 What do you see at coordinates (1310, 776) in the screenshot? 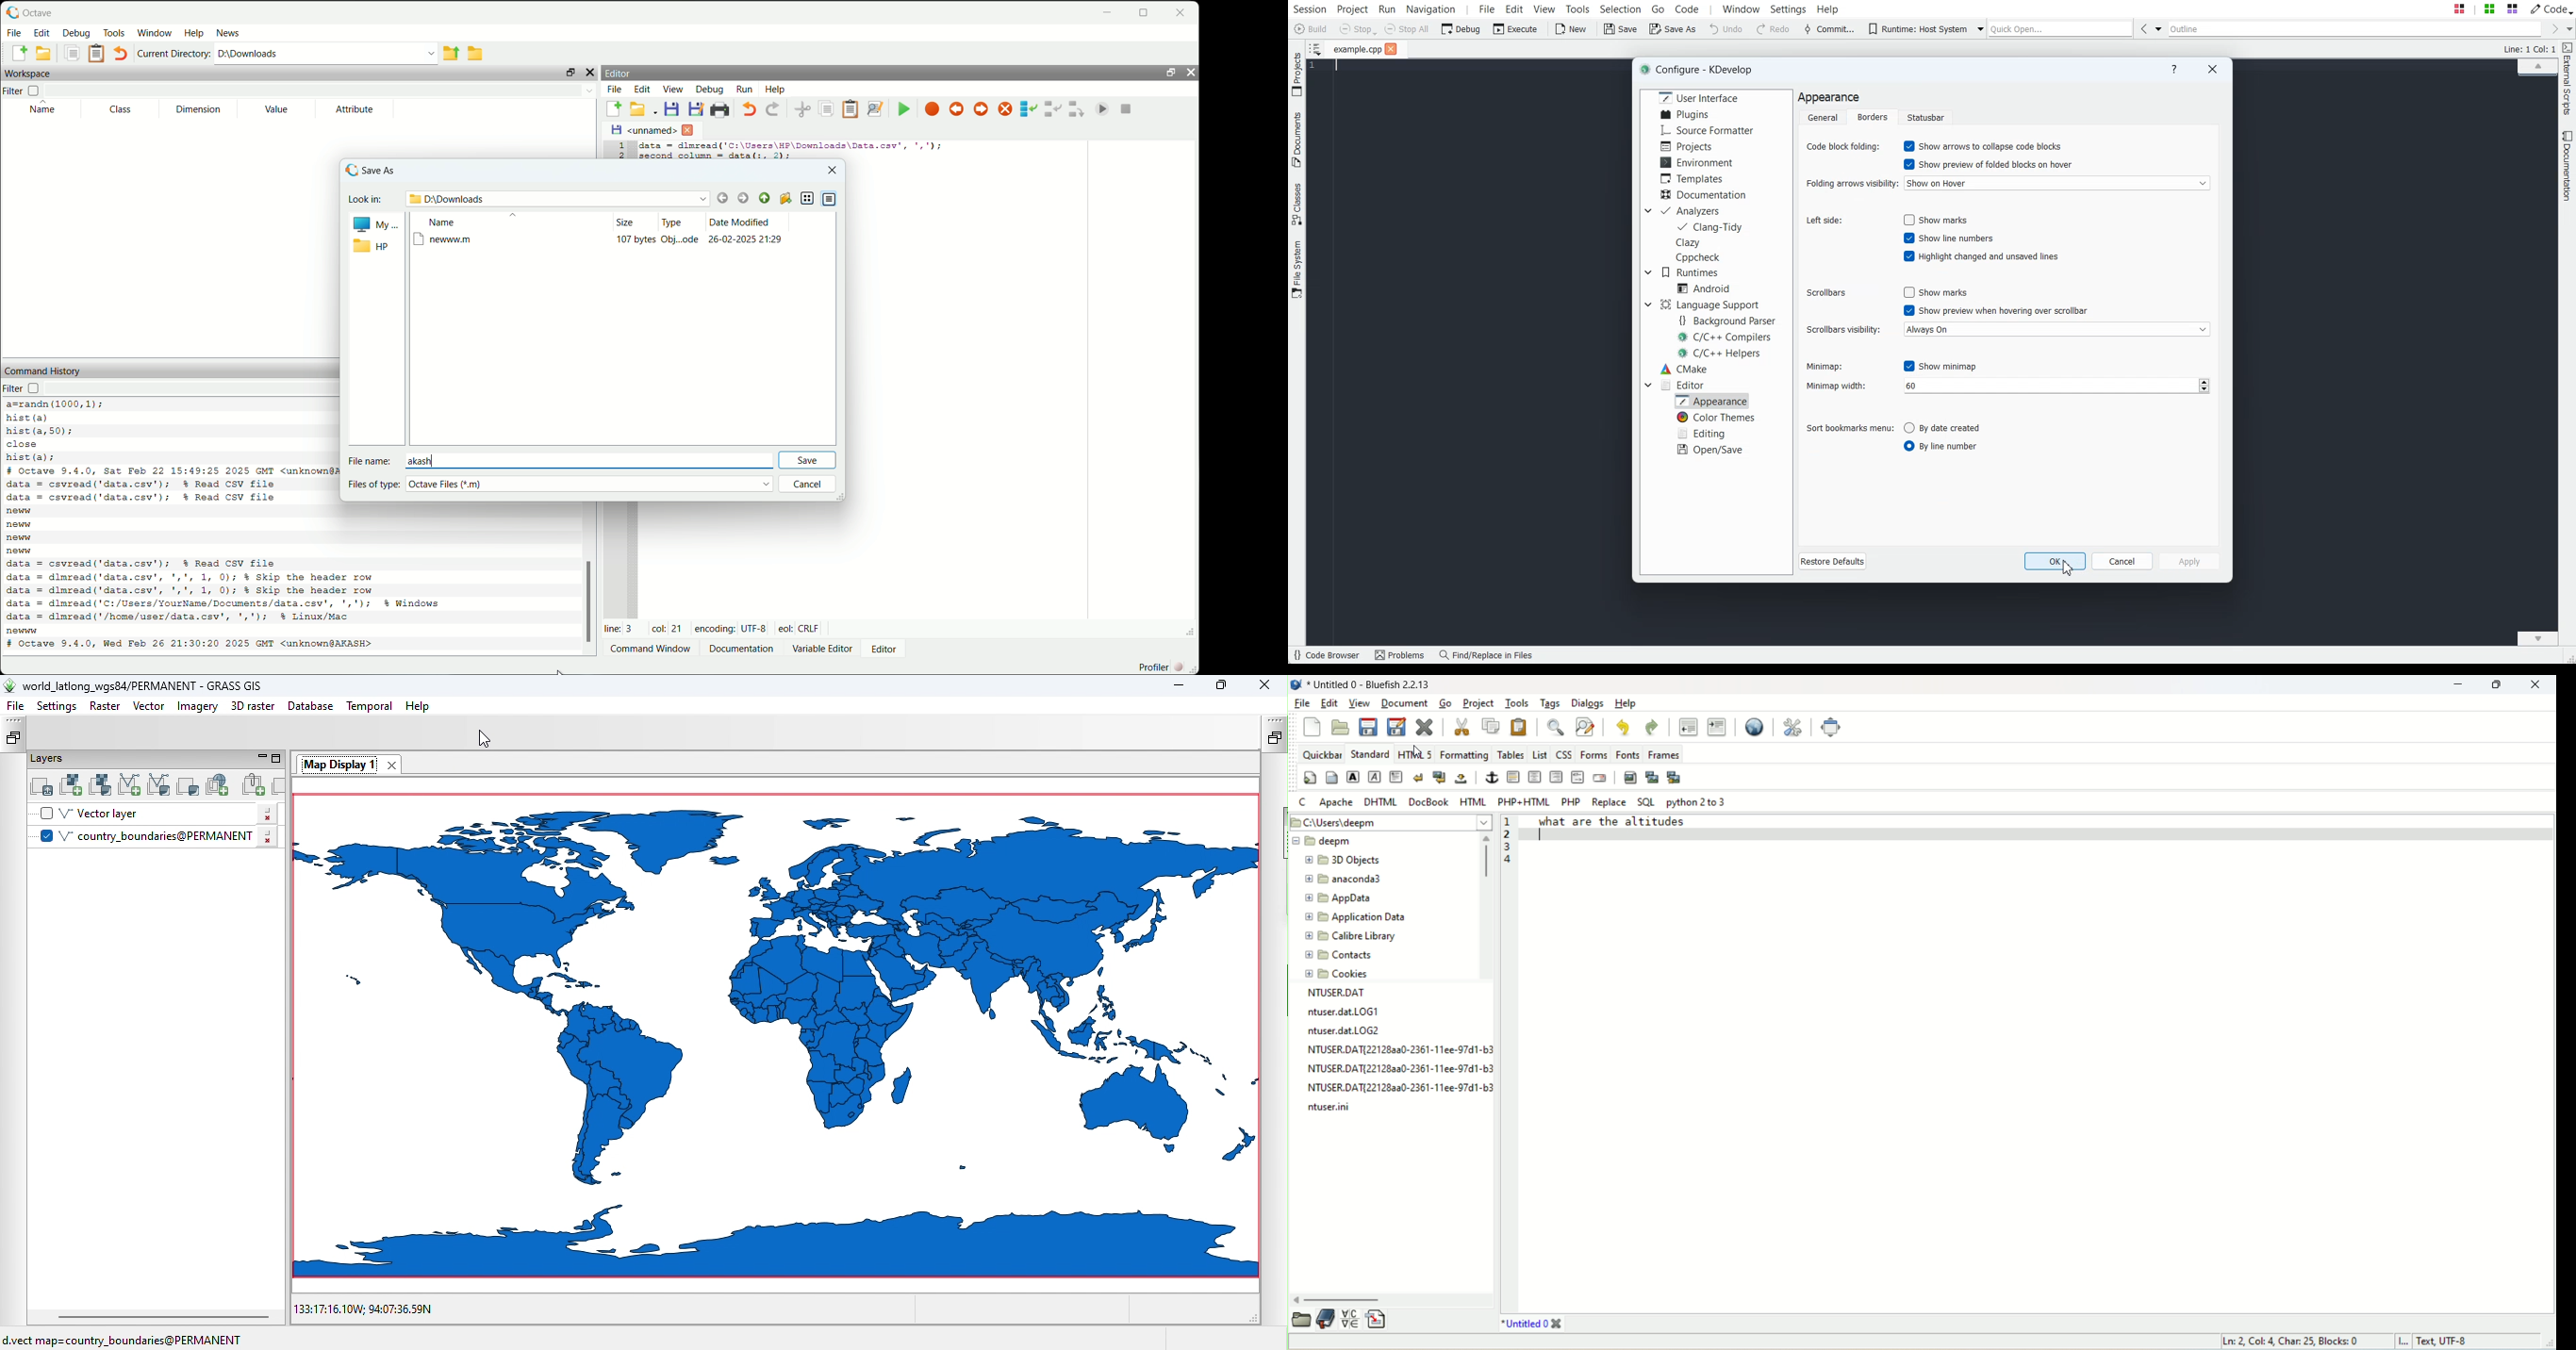
I see `quickstart` at bounding box center [1310, 776].